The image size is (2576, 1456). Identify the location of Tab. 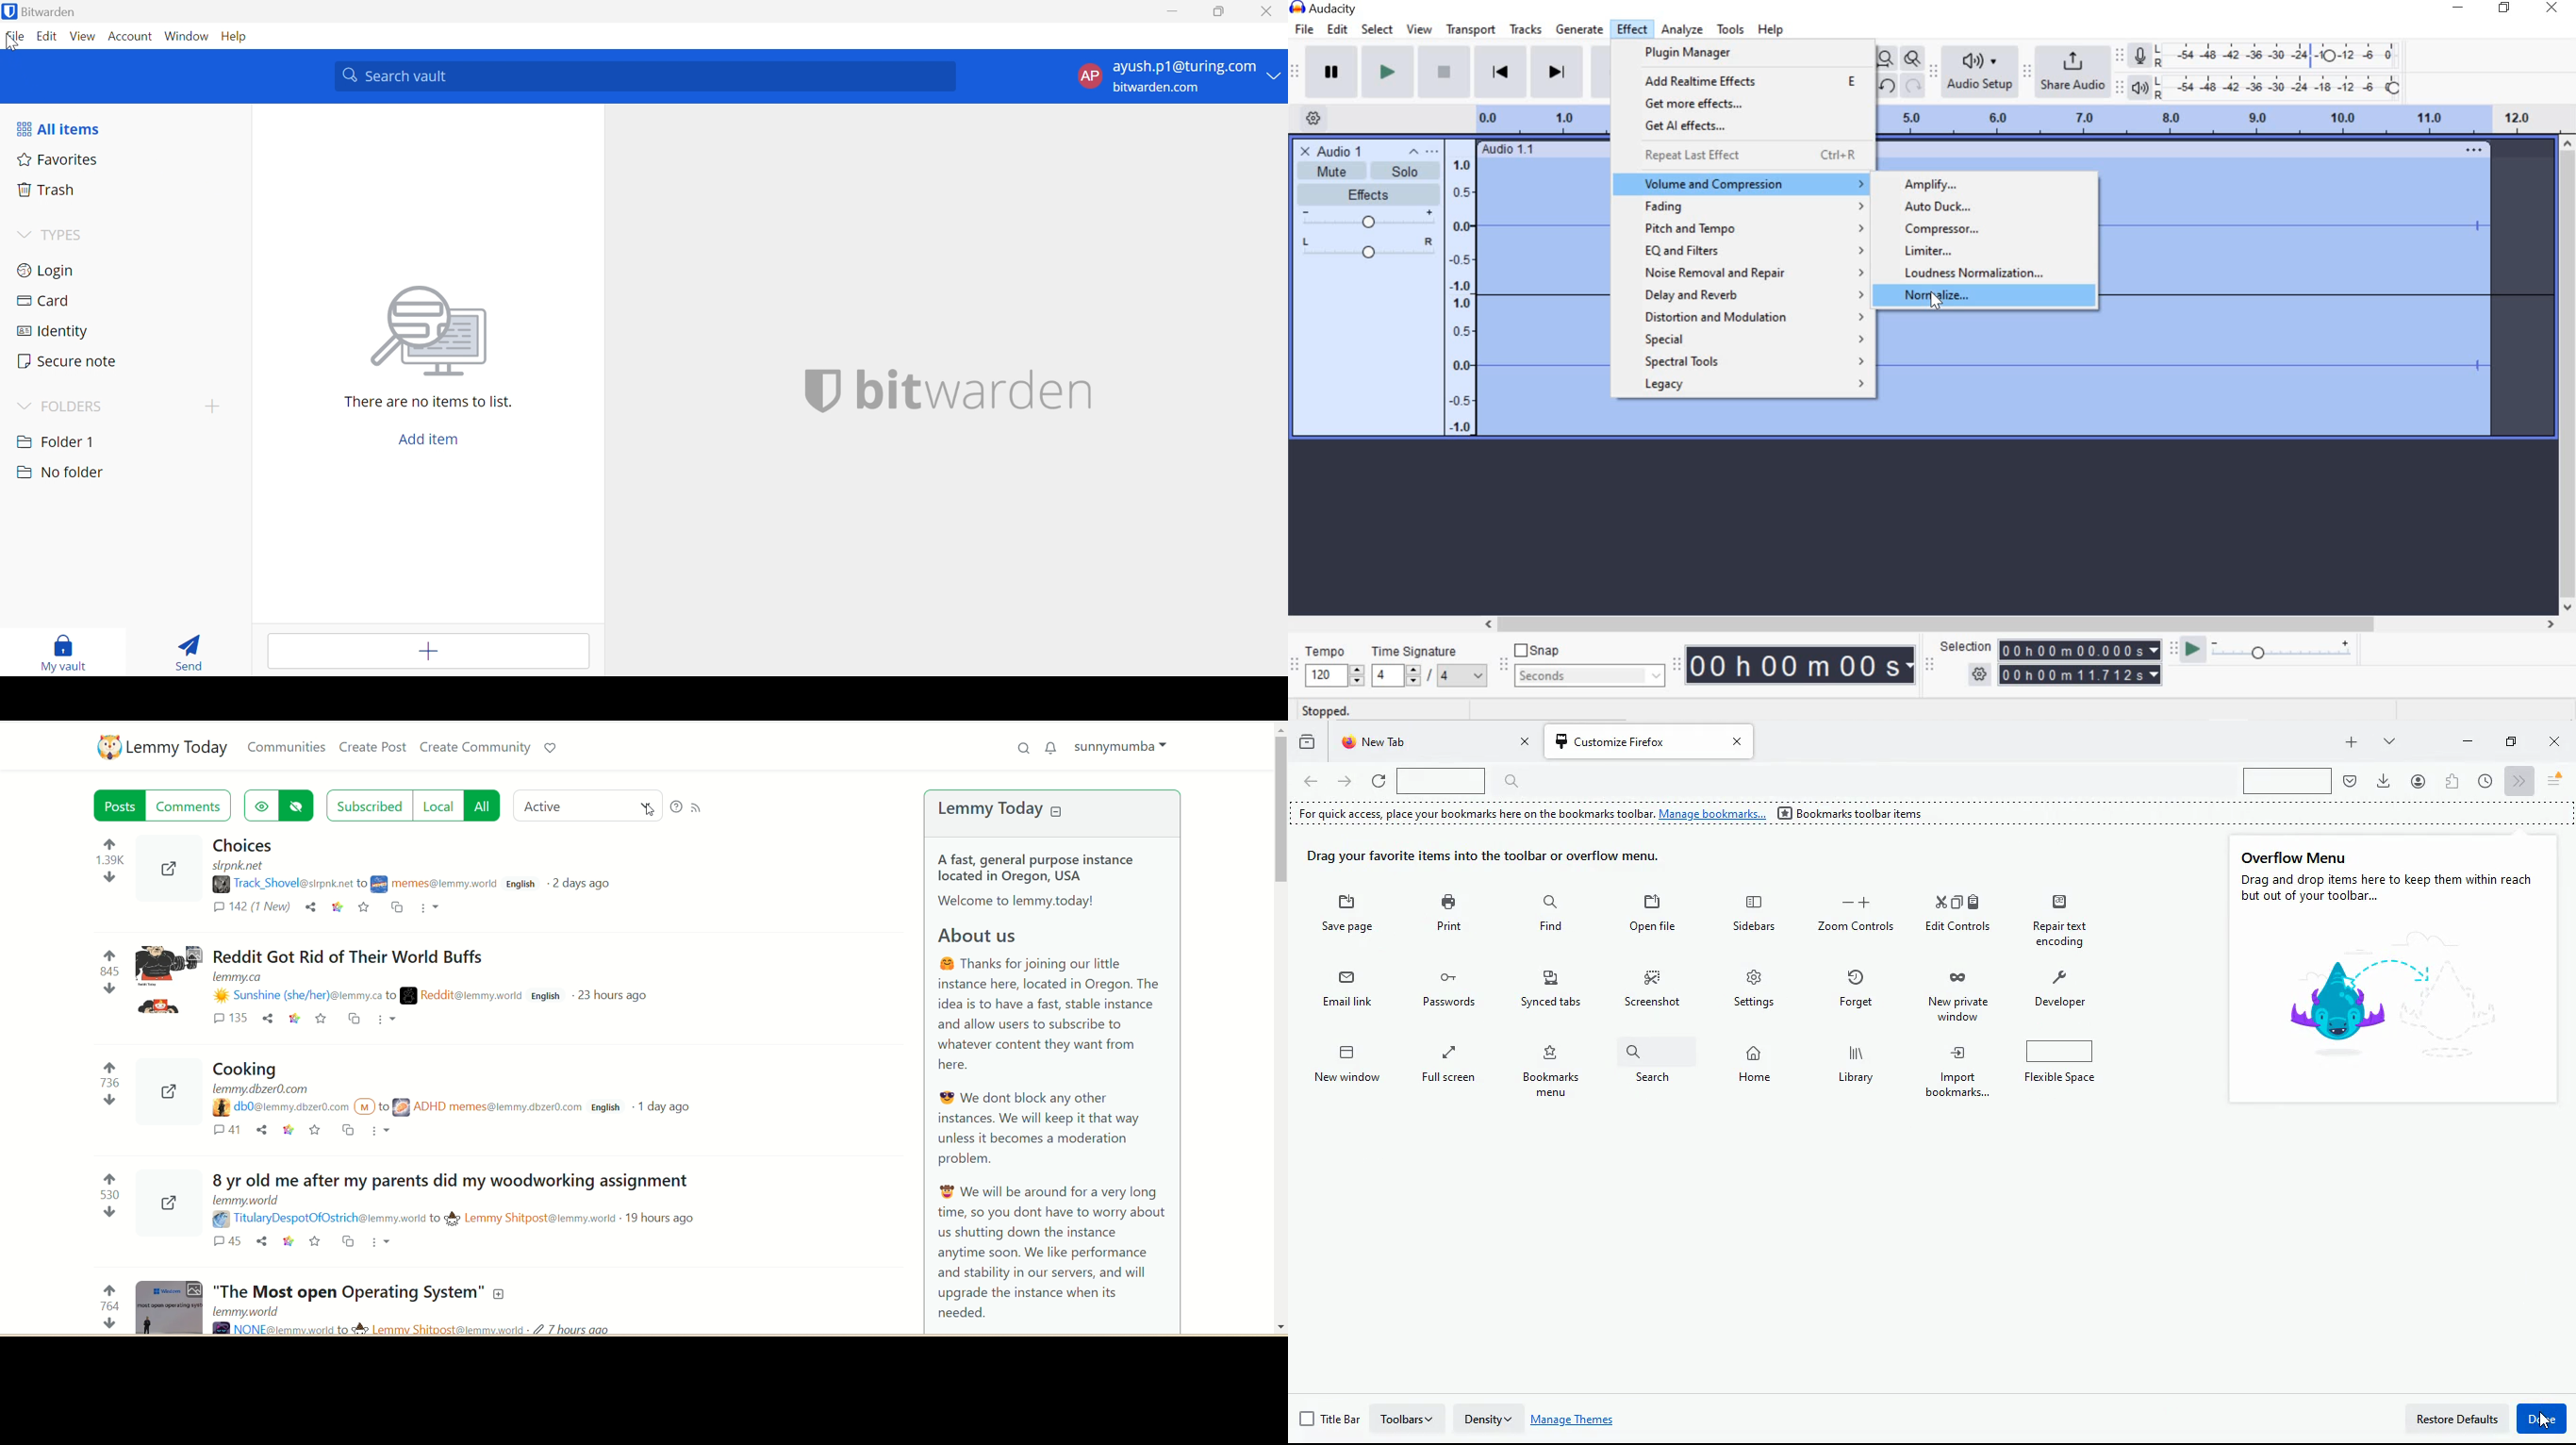
(1651, 741).